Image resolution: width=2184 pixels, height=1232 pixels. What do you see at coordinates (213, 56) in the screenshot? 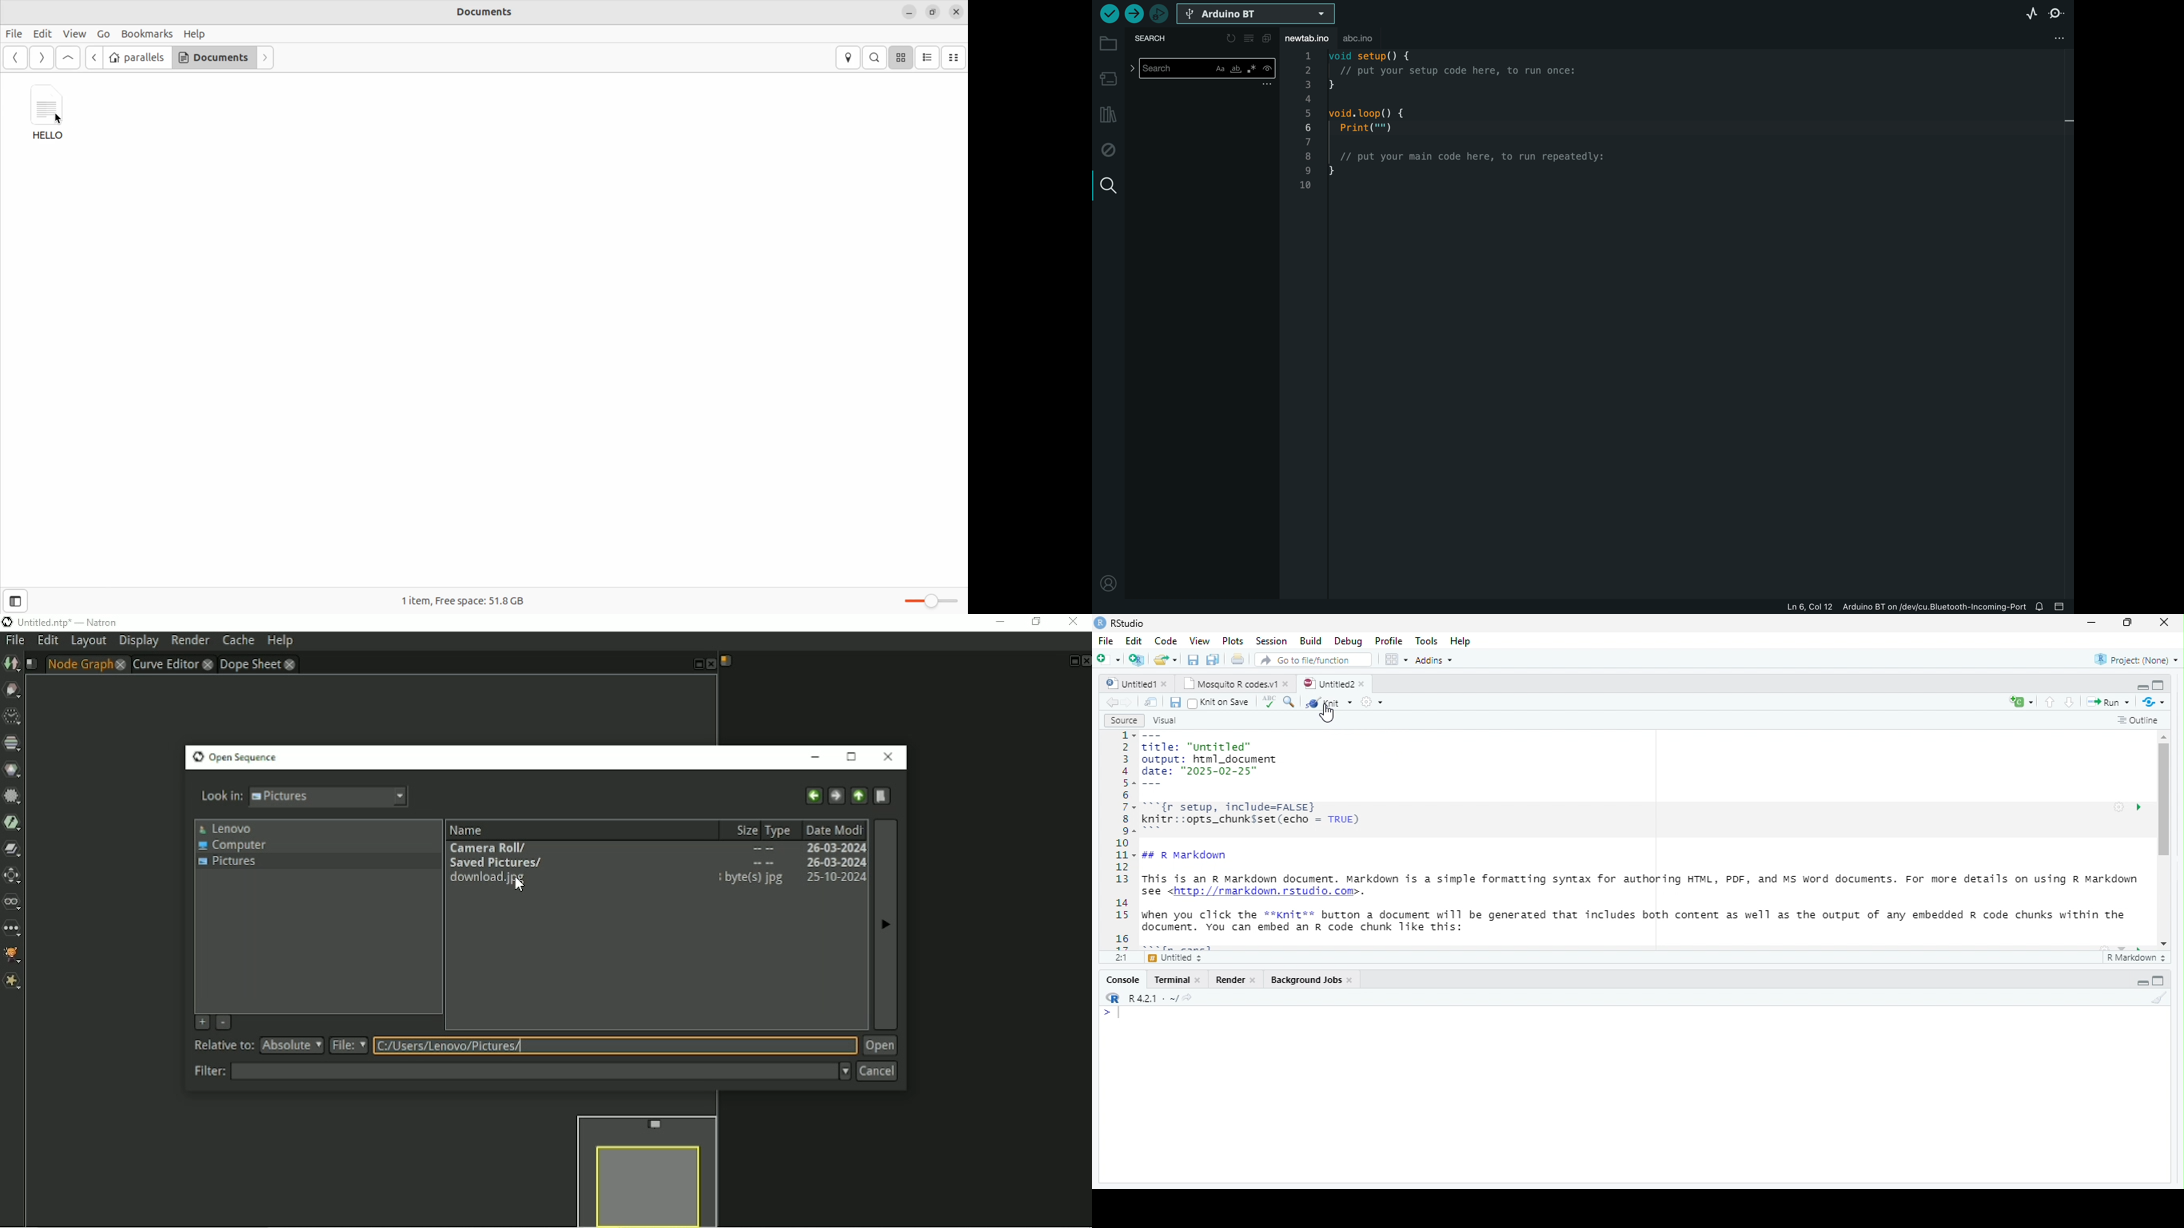
I see `Documents` at bounding box center [213, 56].